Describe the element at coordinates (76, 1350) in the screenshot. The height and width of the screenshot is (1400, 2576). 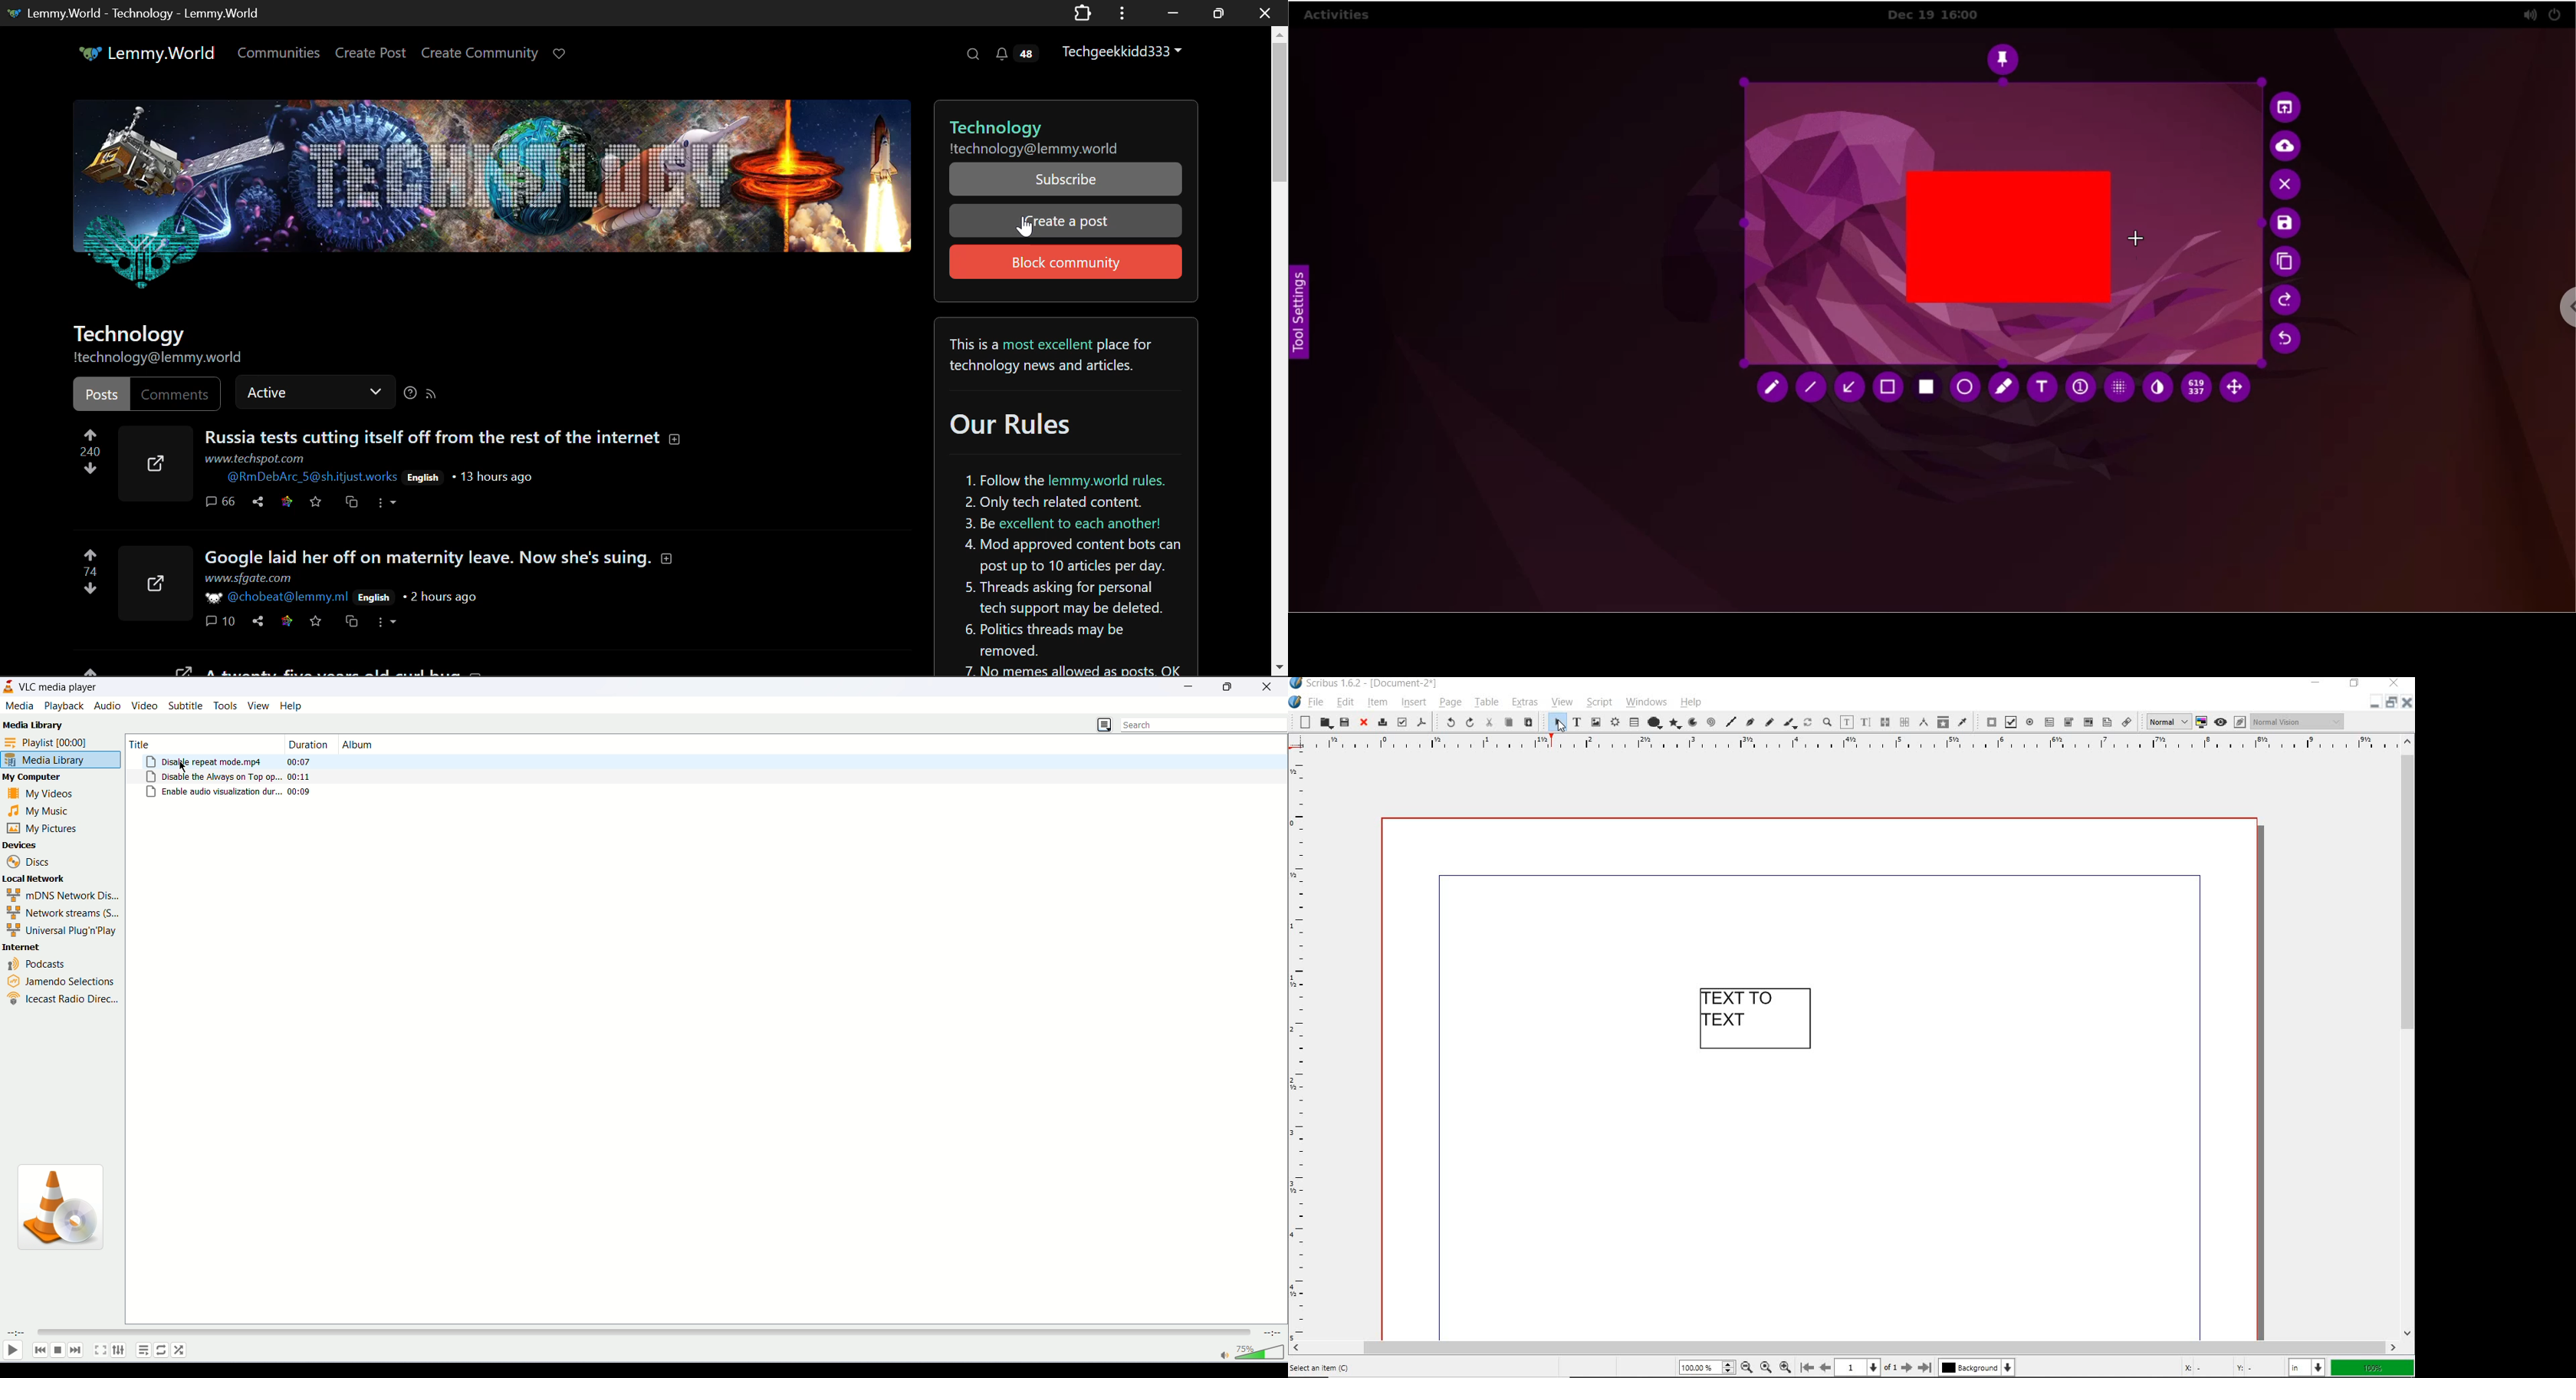
I see `next` at that location.